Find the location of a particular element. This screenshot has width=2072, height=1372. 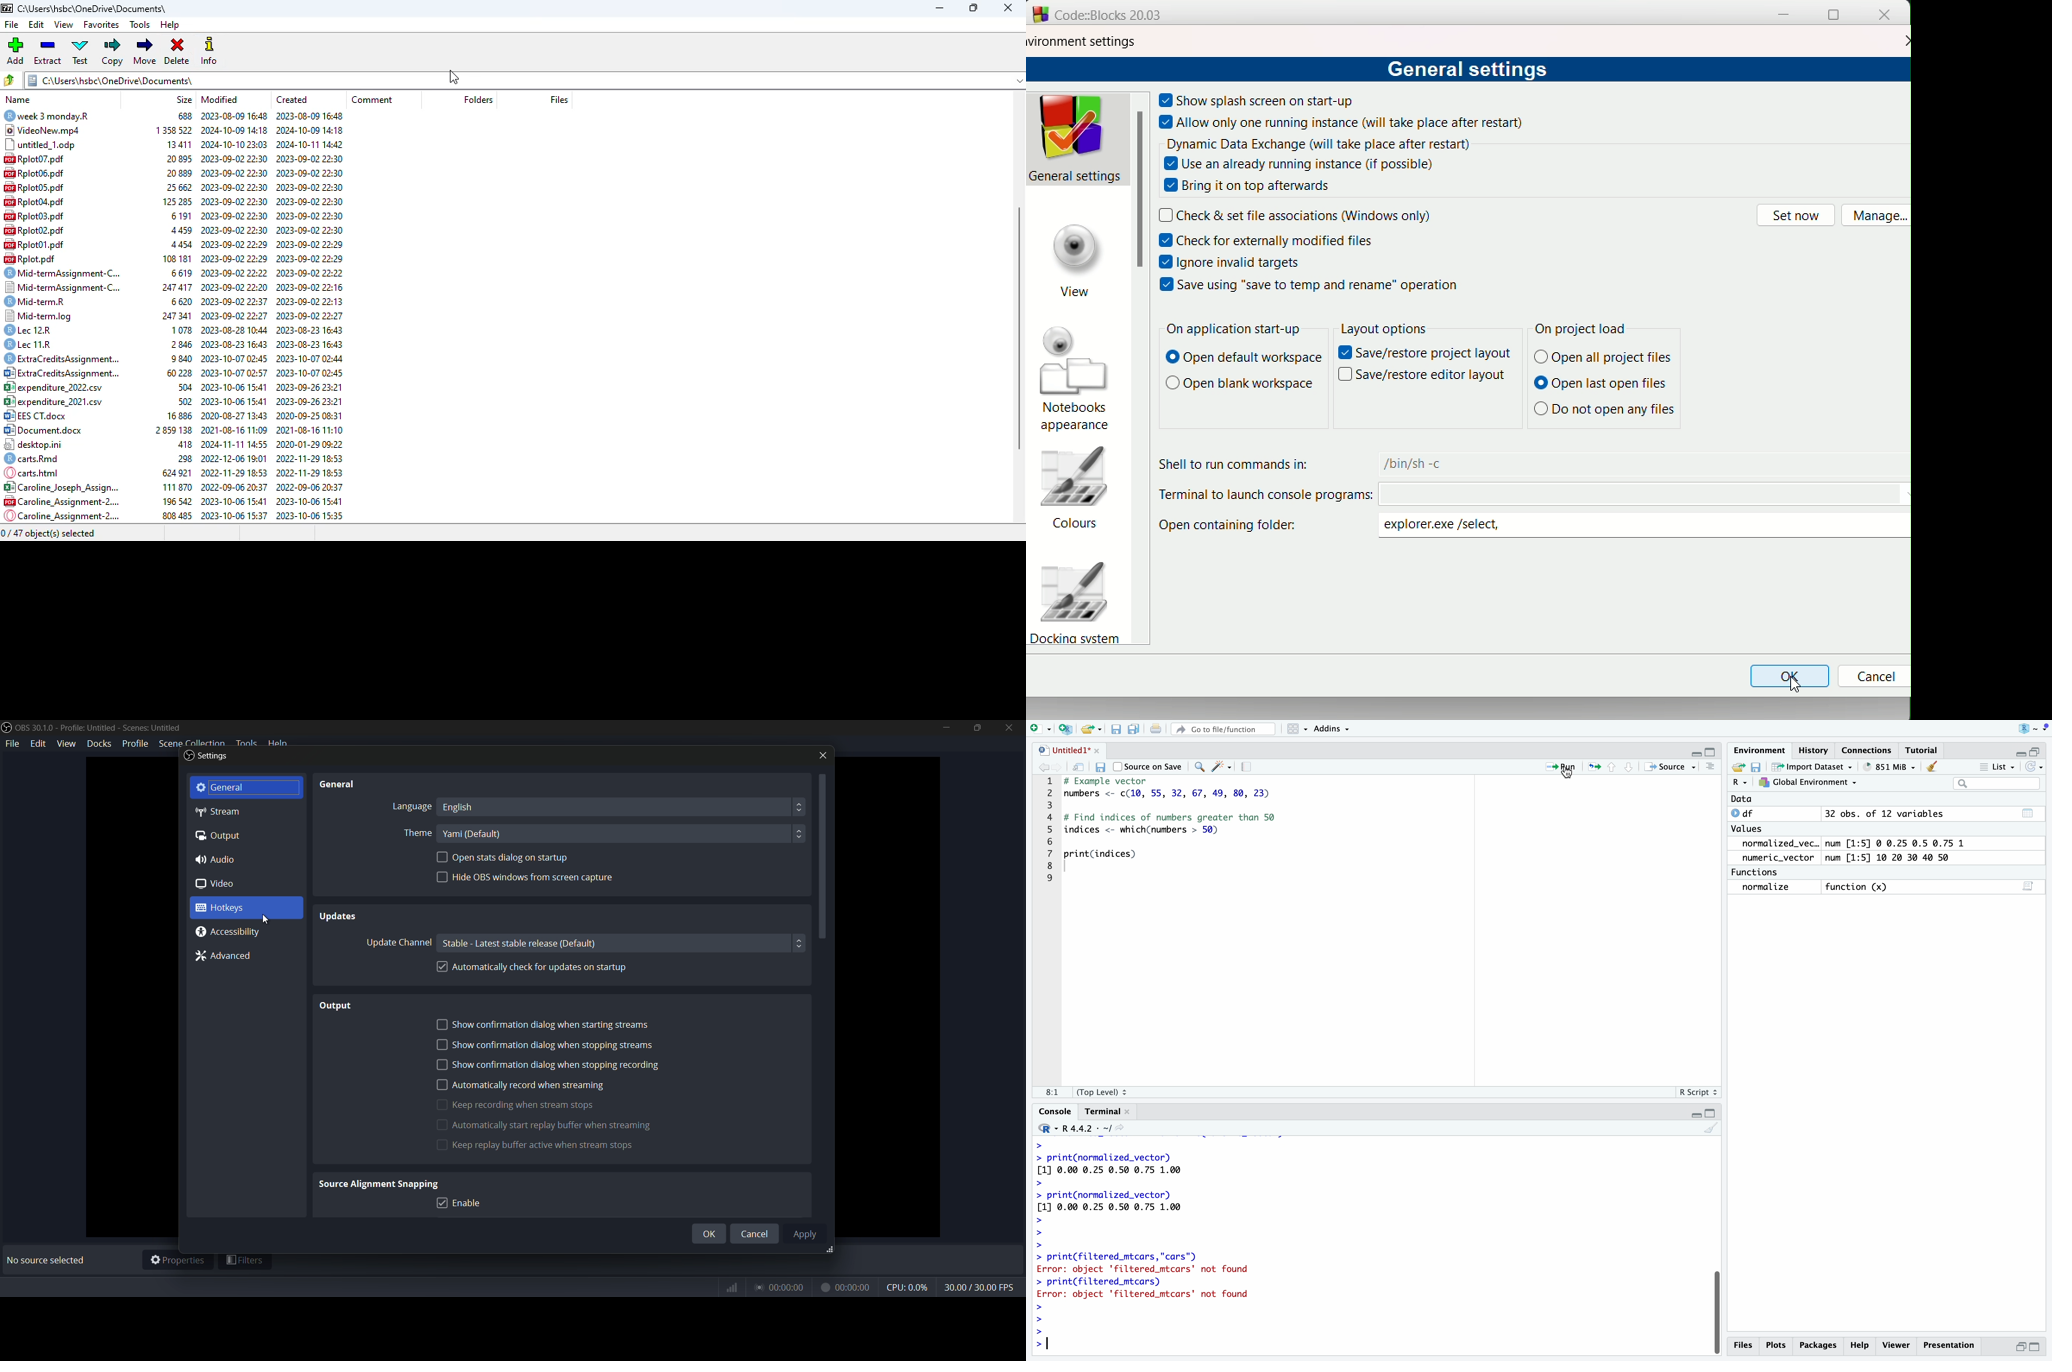

new project is located at coordinates (1063, 728).